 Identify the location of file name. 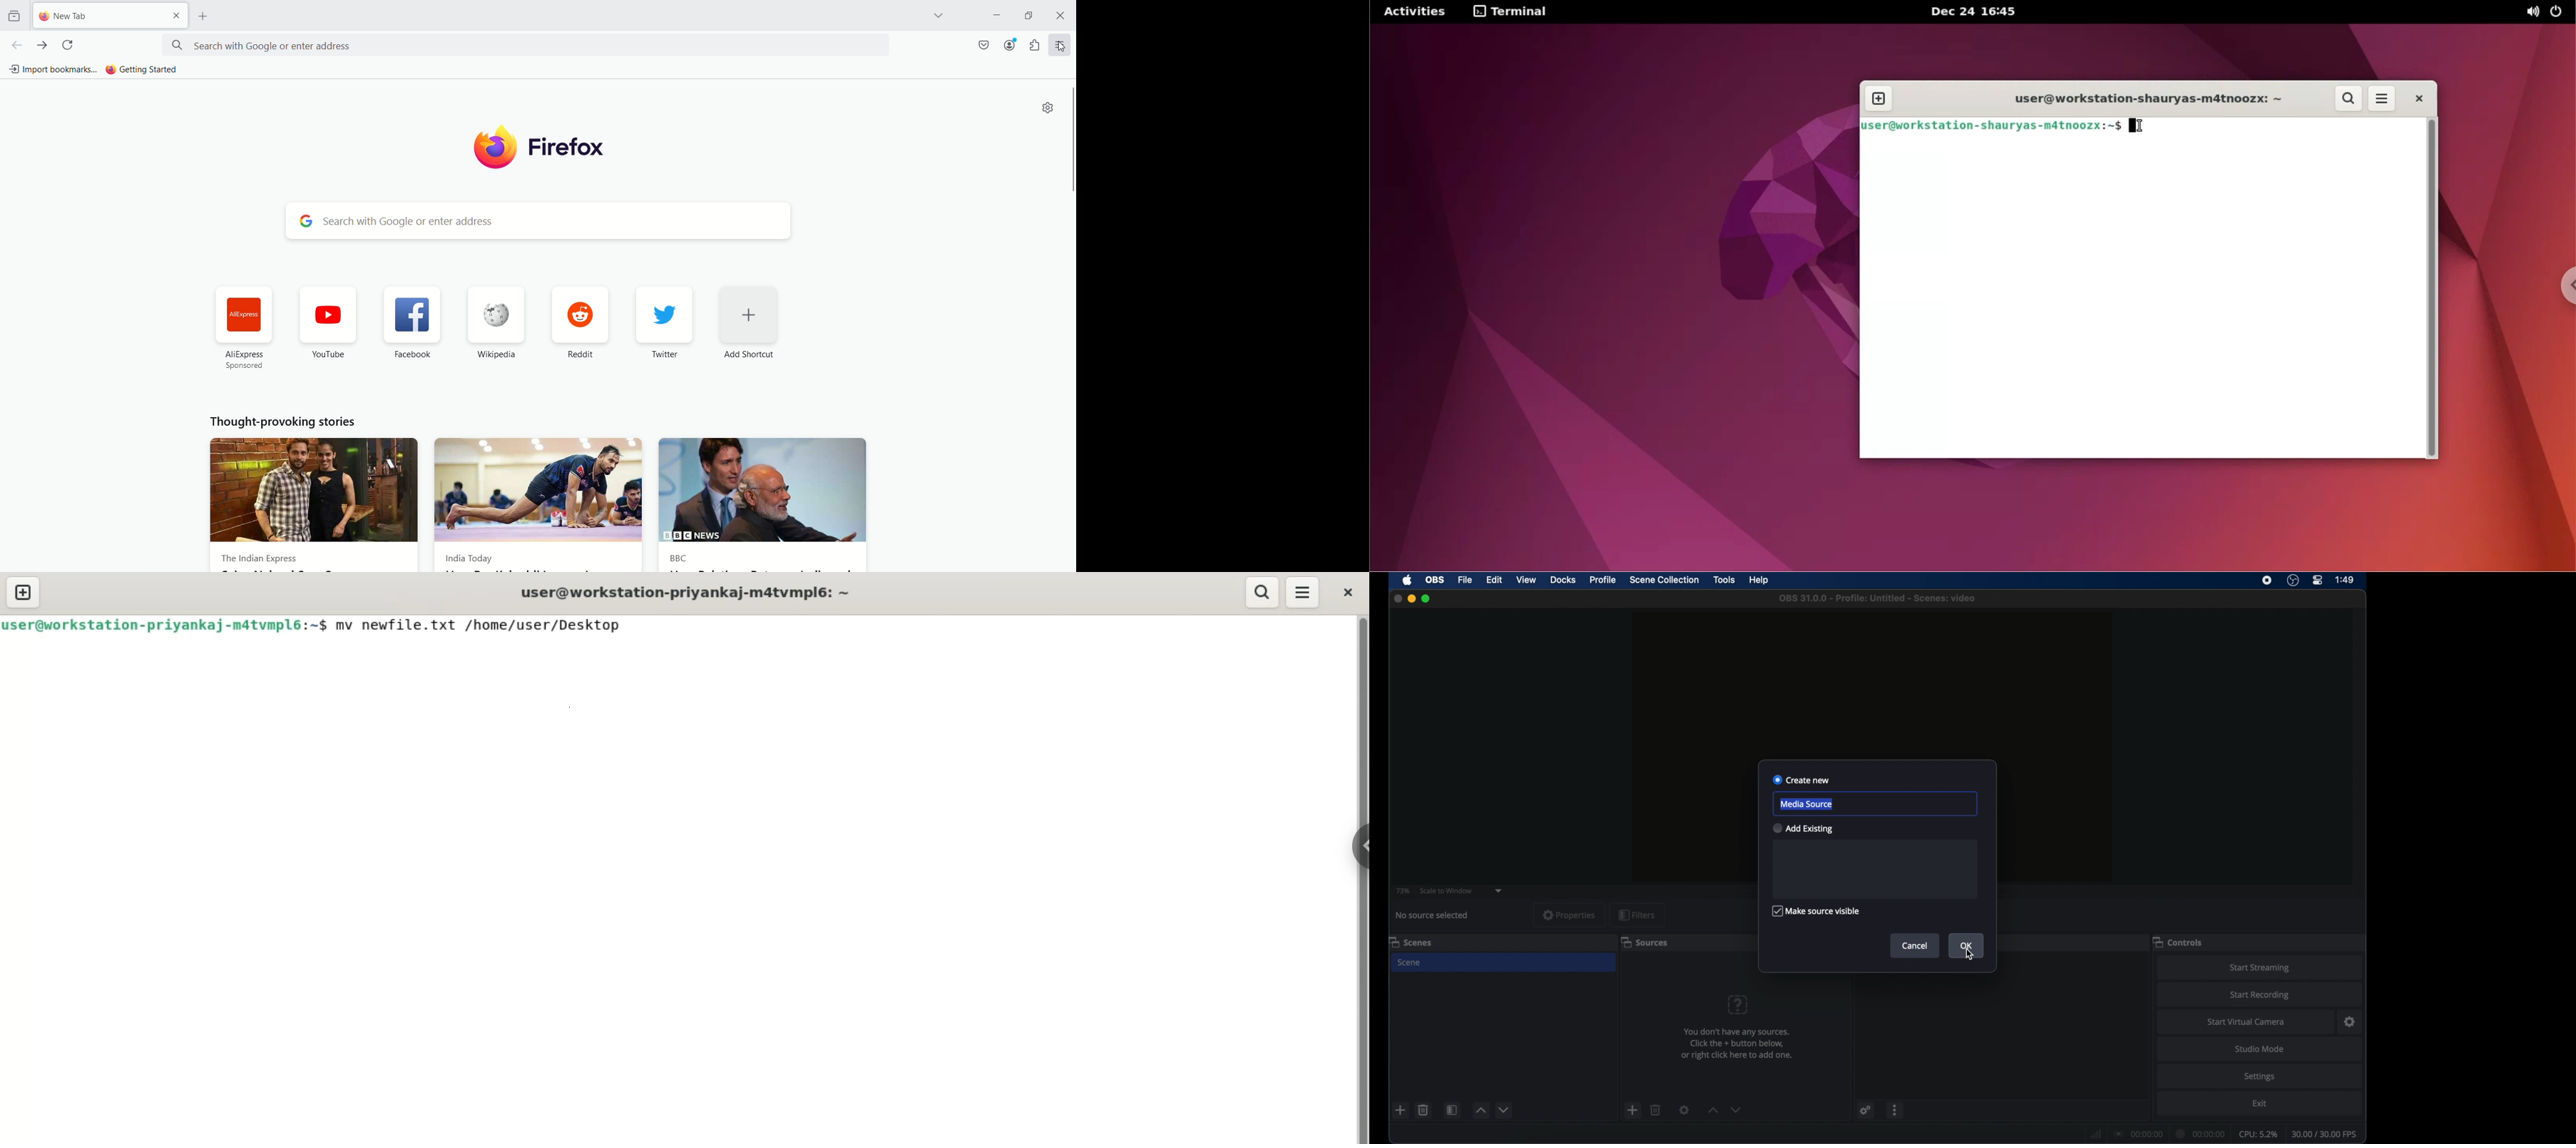
(1878, 598).